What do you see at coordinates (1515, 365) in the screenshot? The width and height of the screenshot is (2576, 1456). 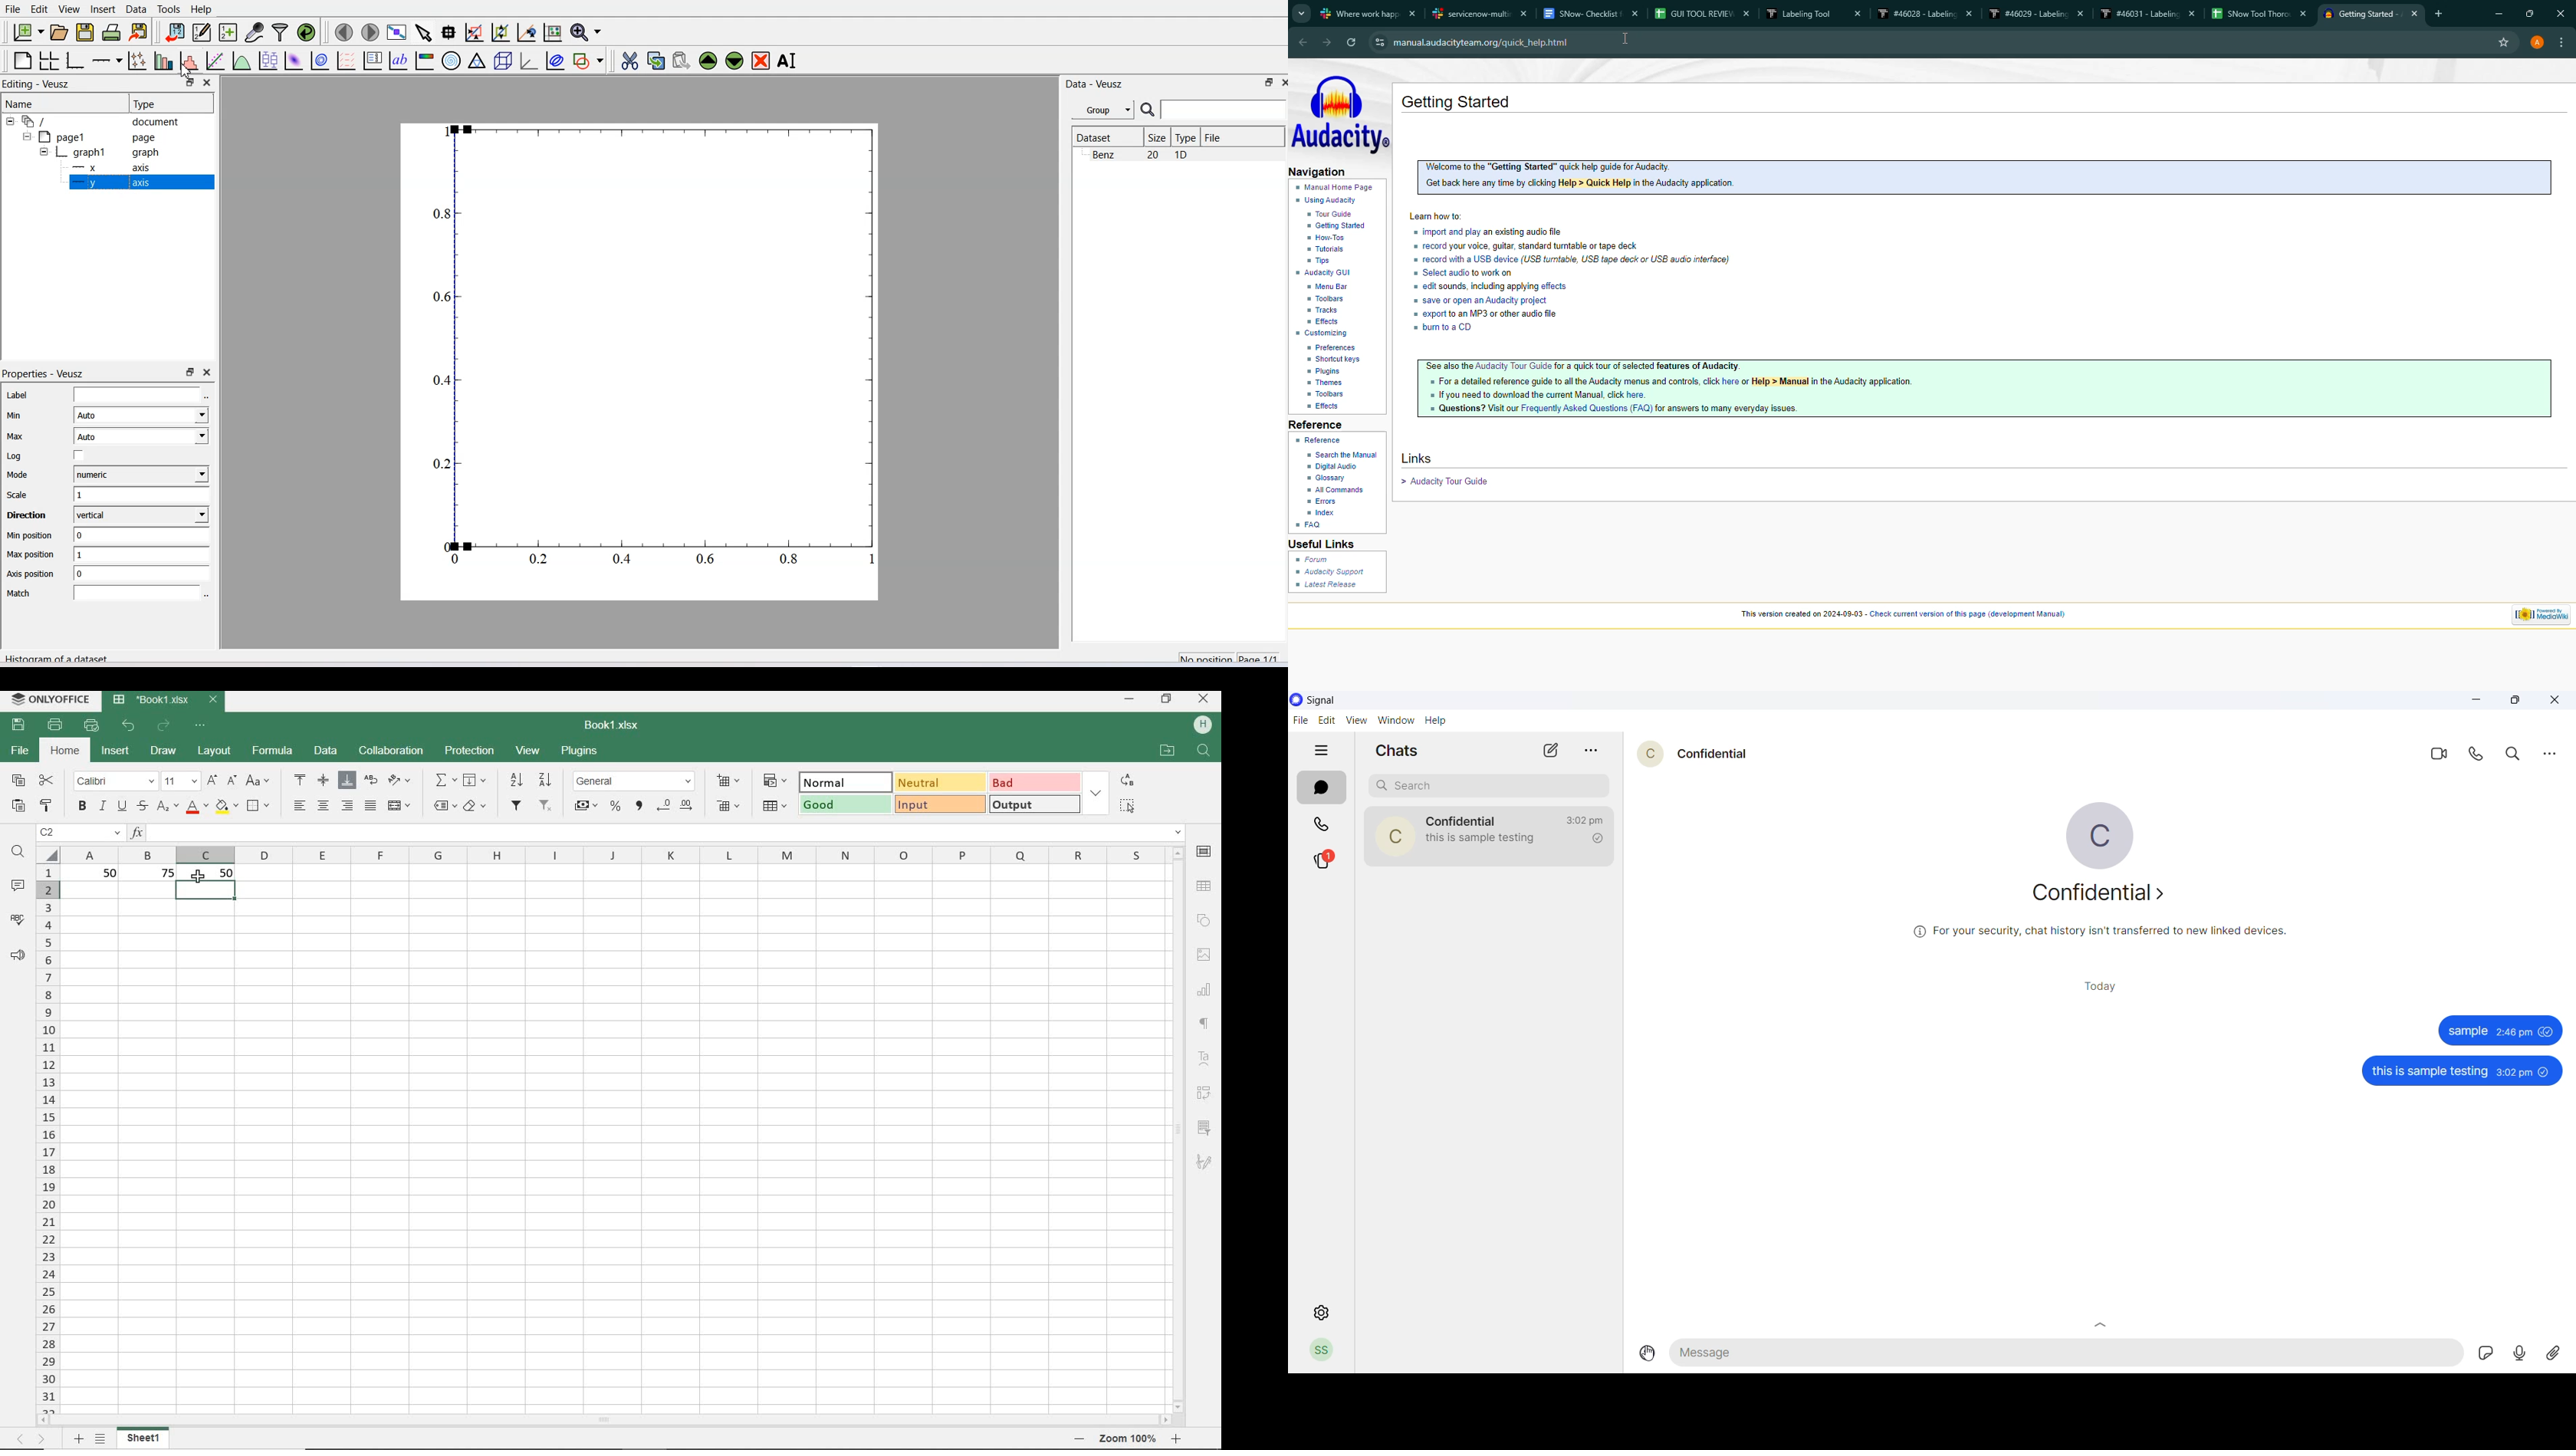 I see `Audacity Tour Guide` at bounding box center [1515, 365].